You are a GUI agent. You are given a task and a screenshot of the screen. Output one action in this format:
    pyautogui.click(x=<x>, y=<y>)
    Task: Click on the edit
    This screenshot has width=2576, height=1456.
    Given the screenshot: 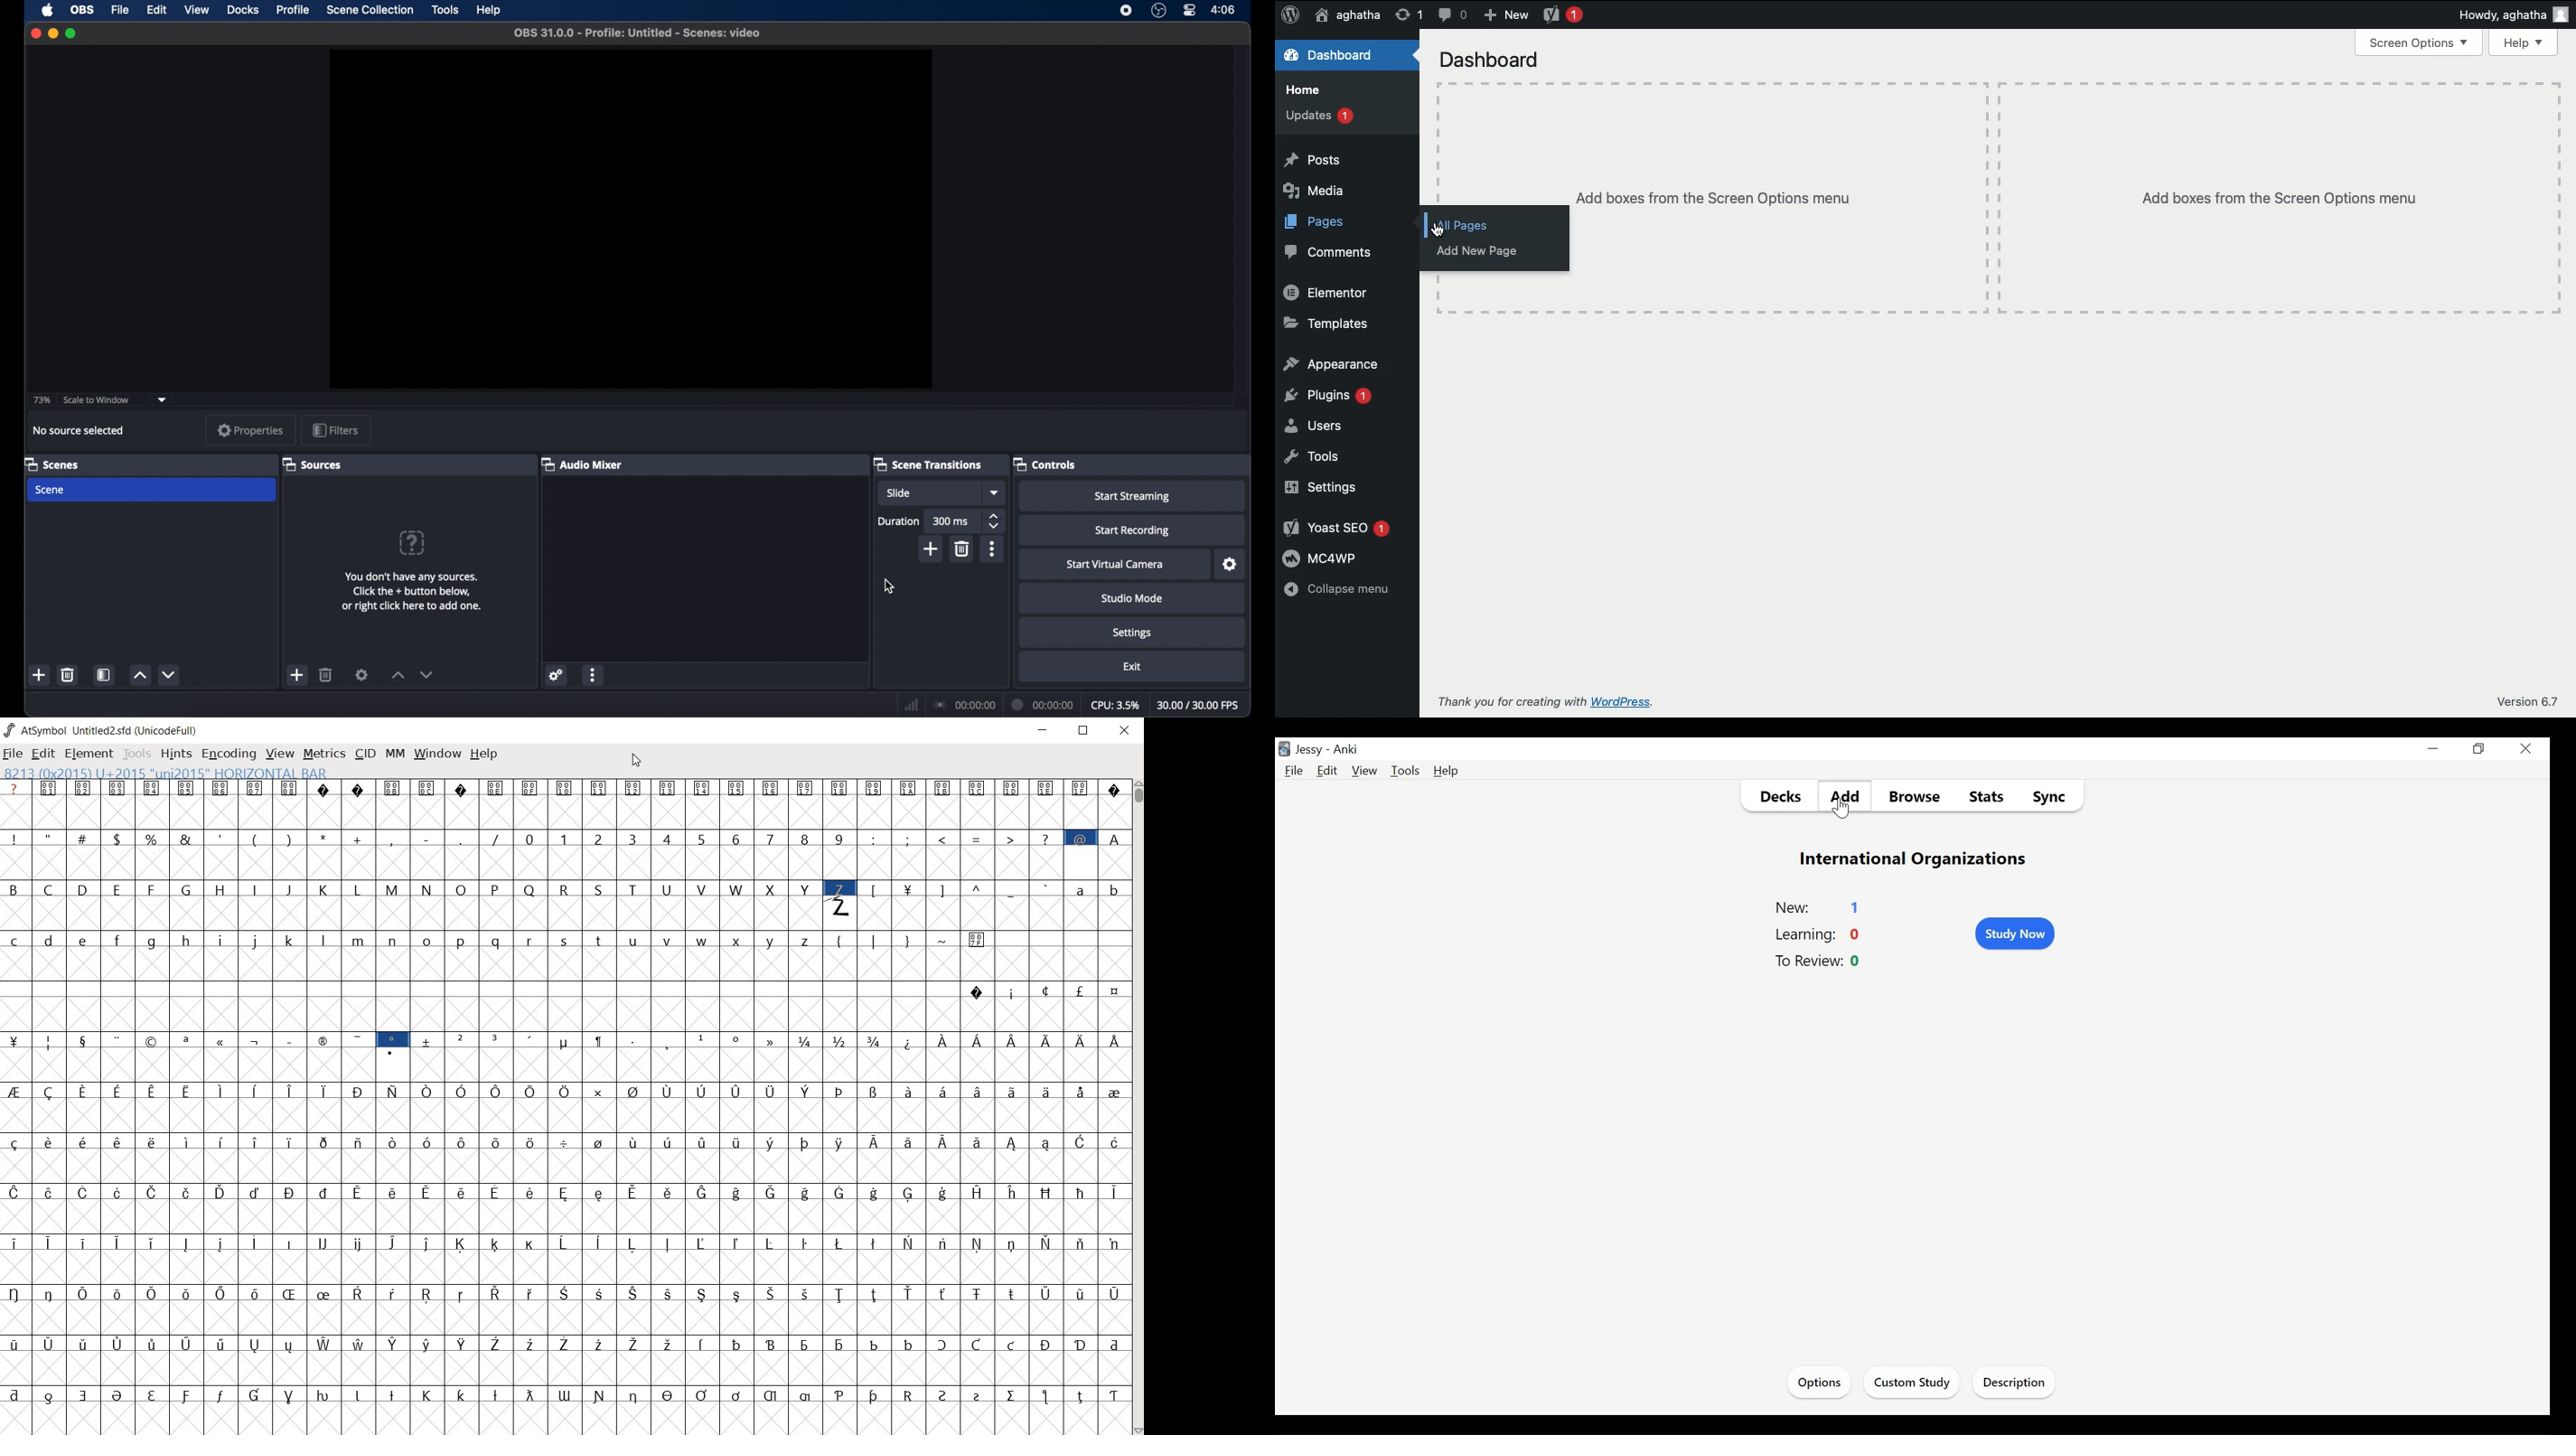 What is the action you would take?
    pyautogui.click(x=156, y=10)
    